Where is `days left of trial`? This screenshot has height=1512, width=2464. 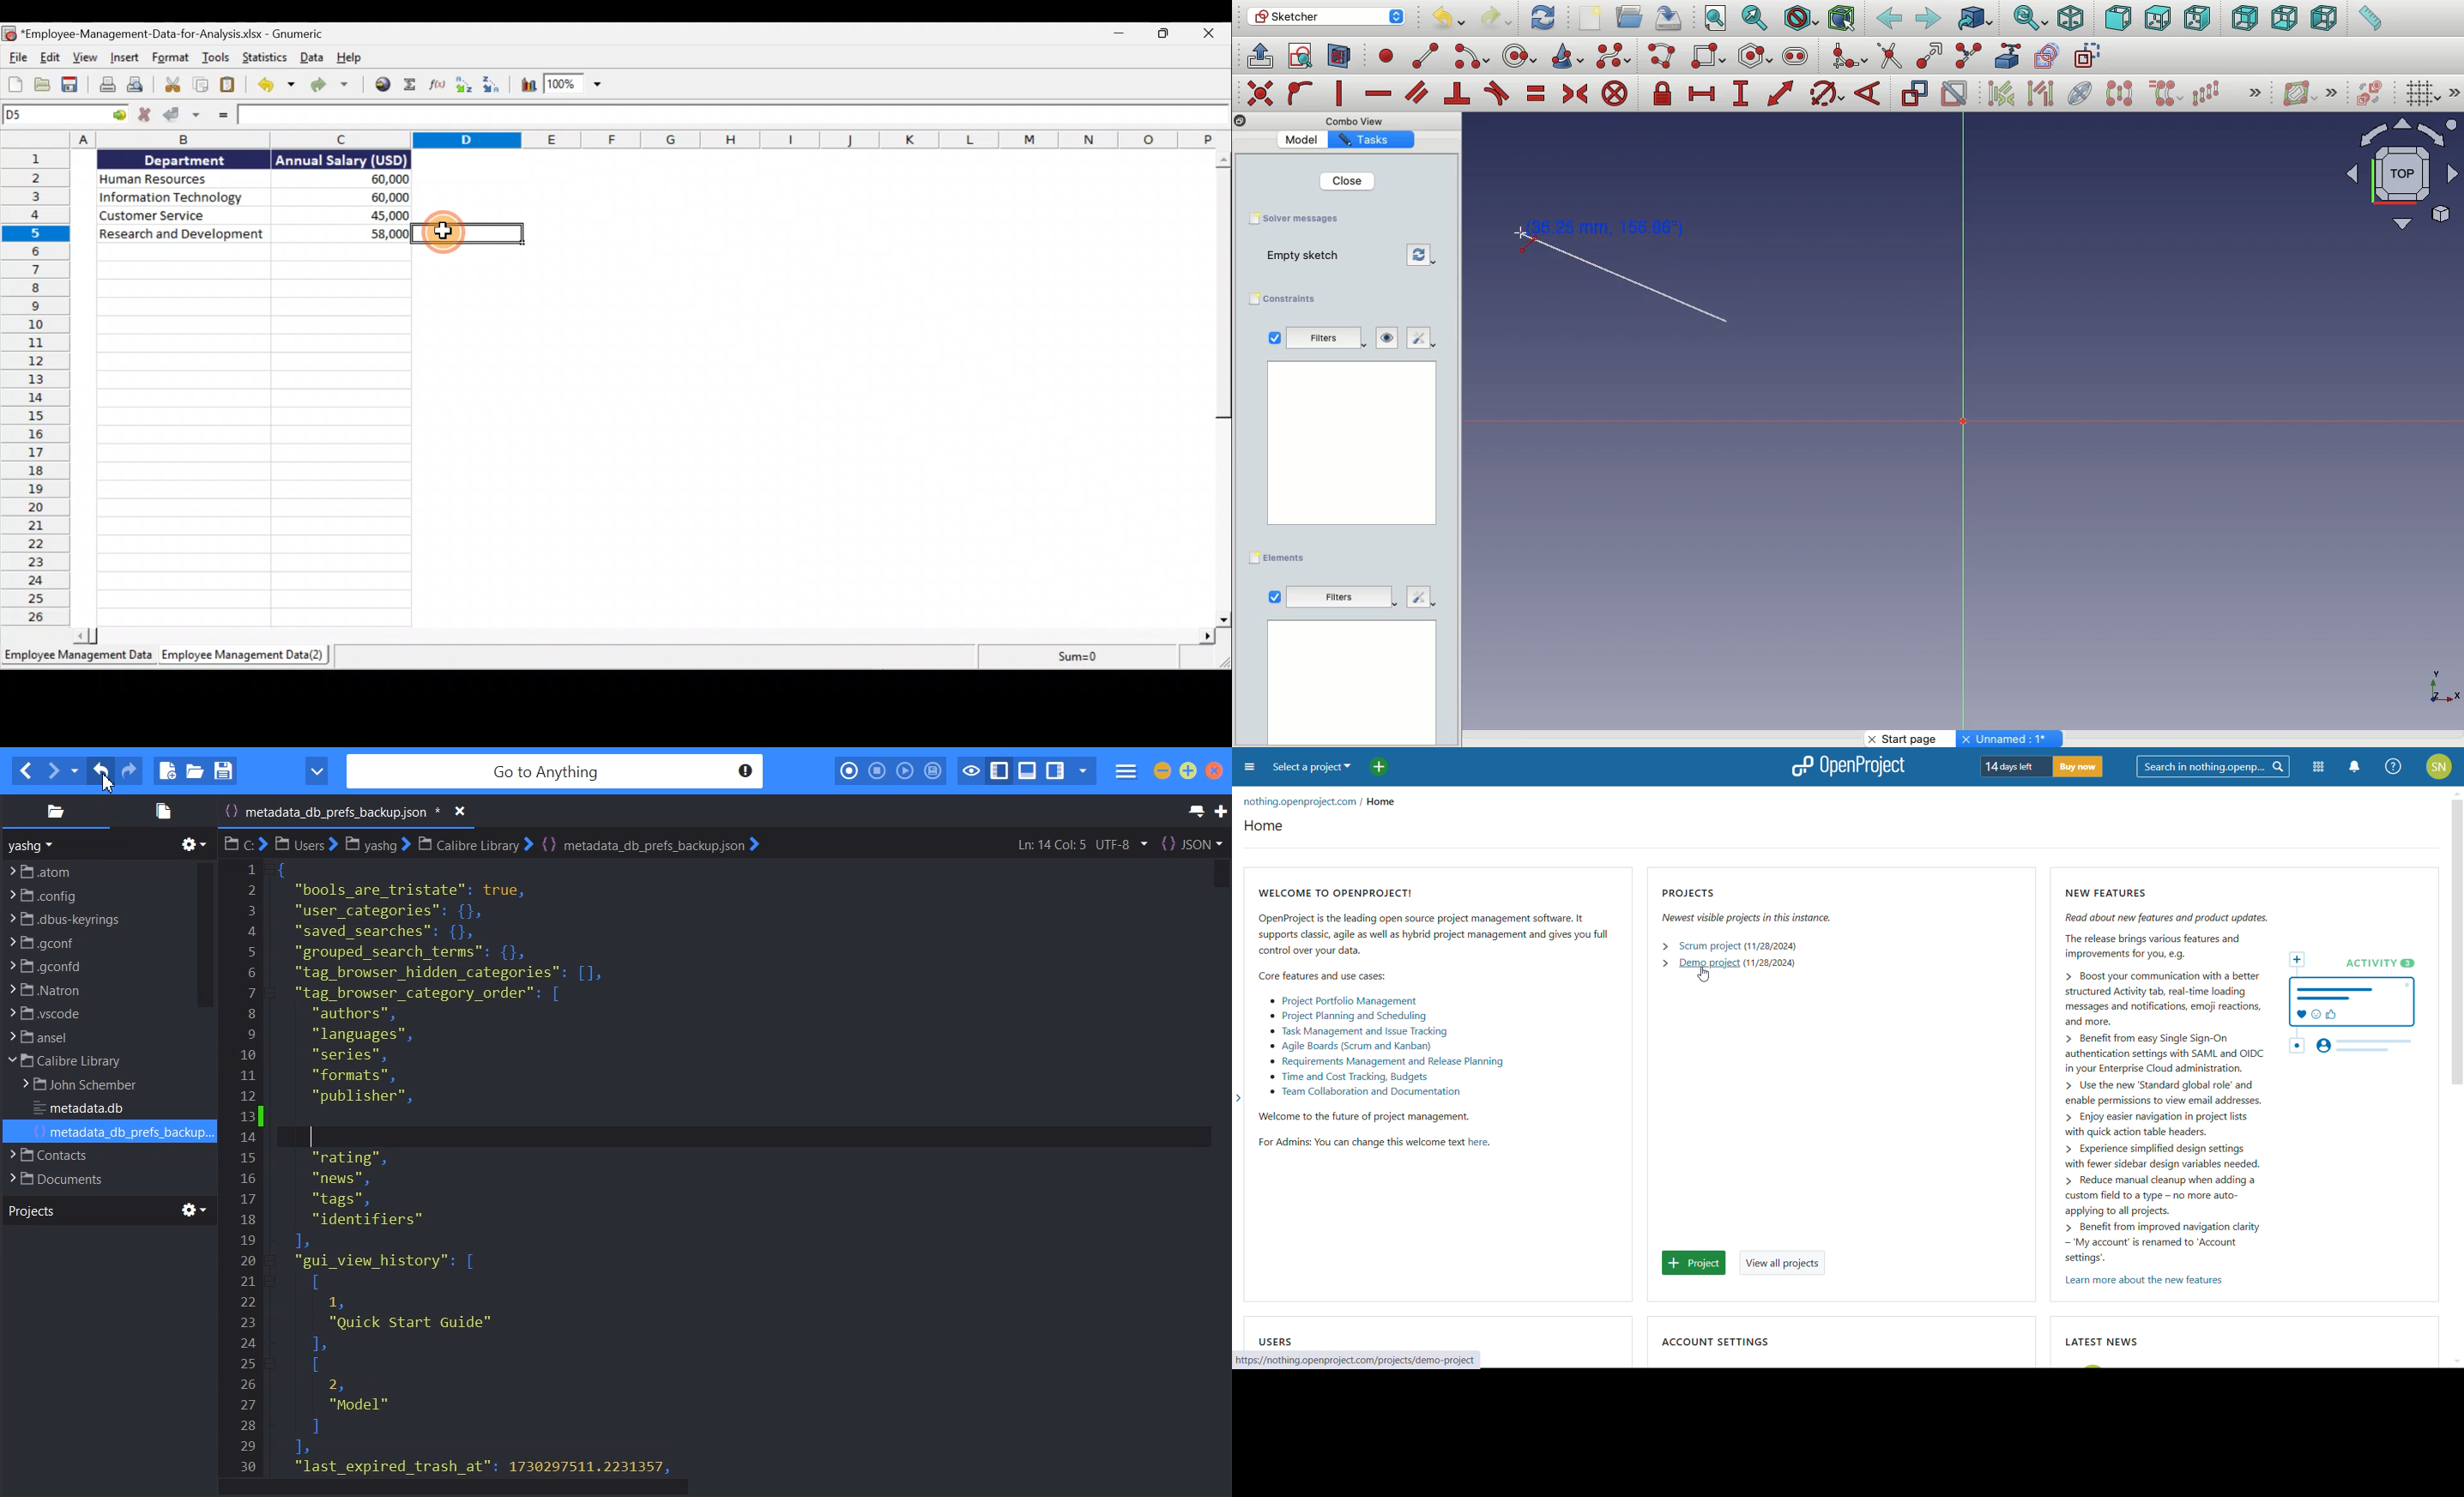 days left of trial is located at coordinates (2015, 766).